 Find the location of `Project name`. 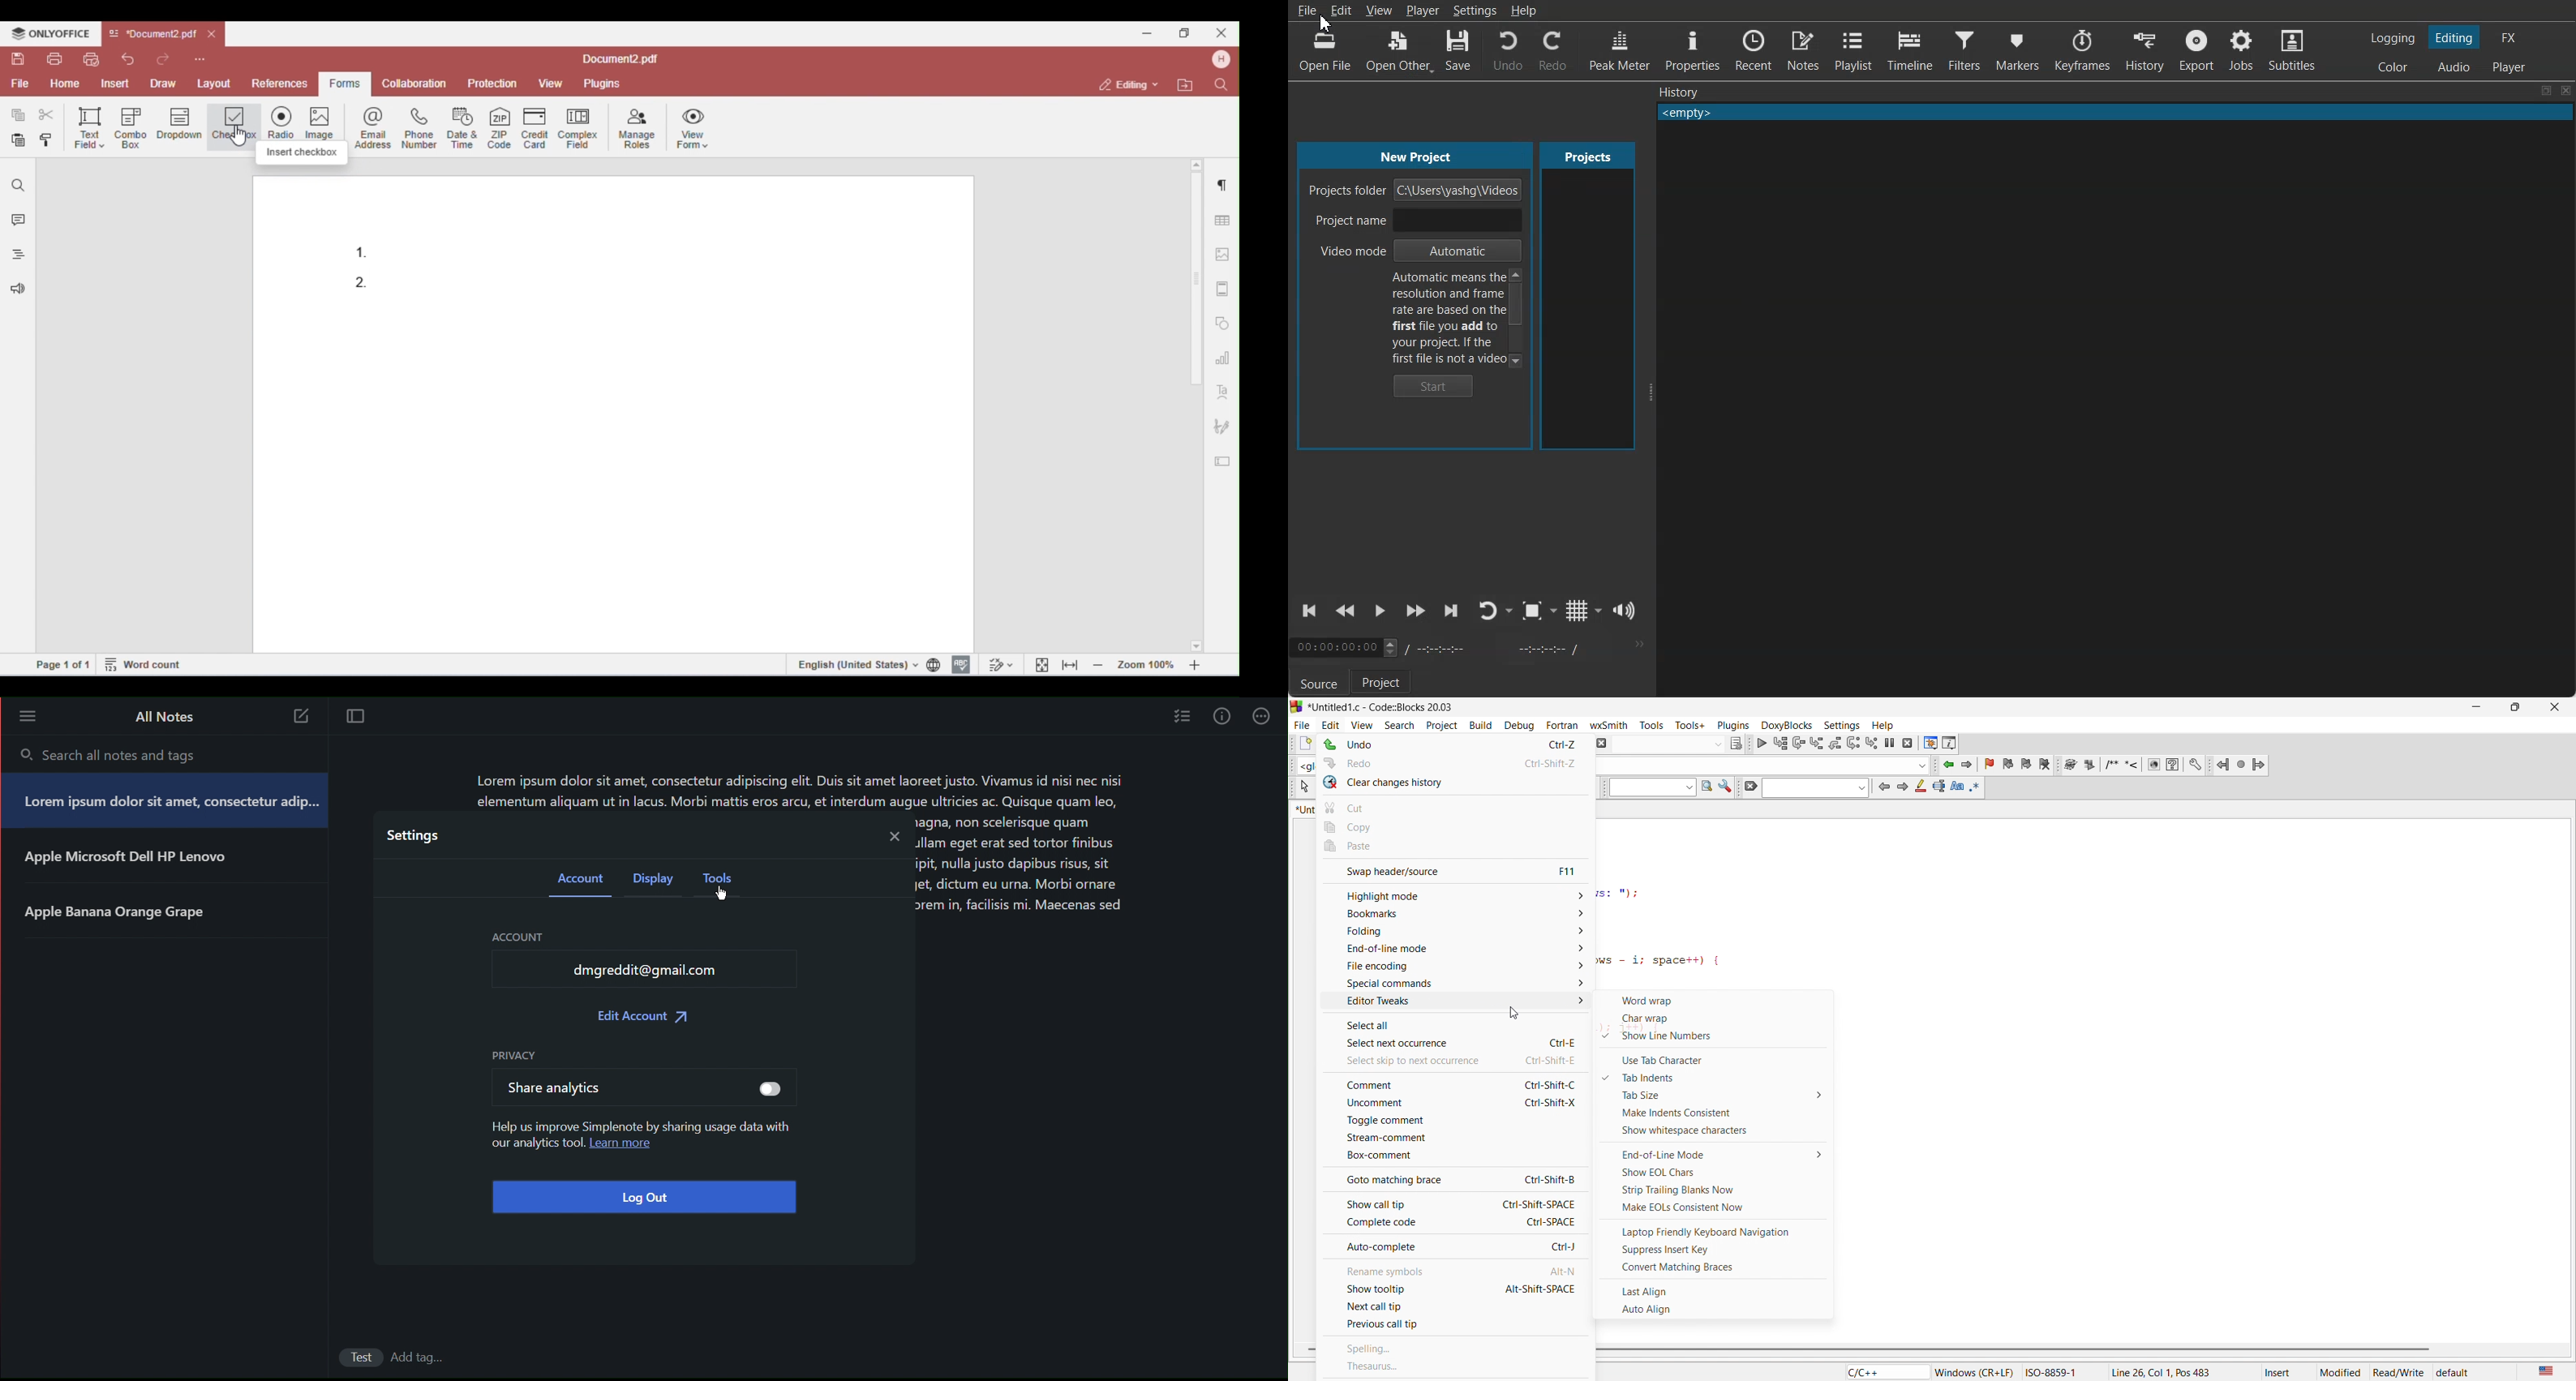

Project name is located at coordinates (1347, 221).